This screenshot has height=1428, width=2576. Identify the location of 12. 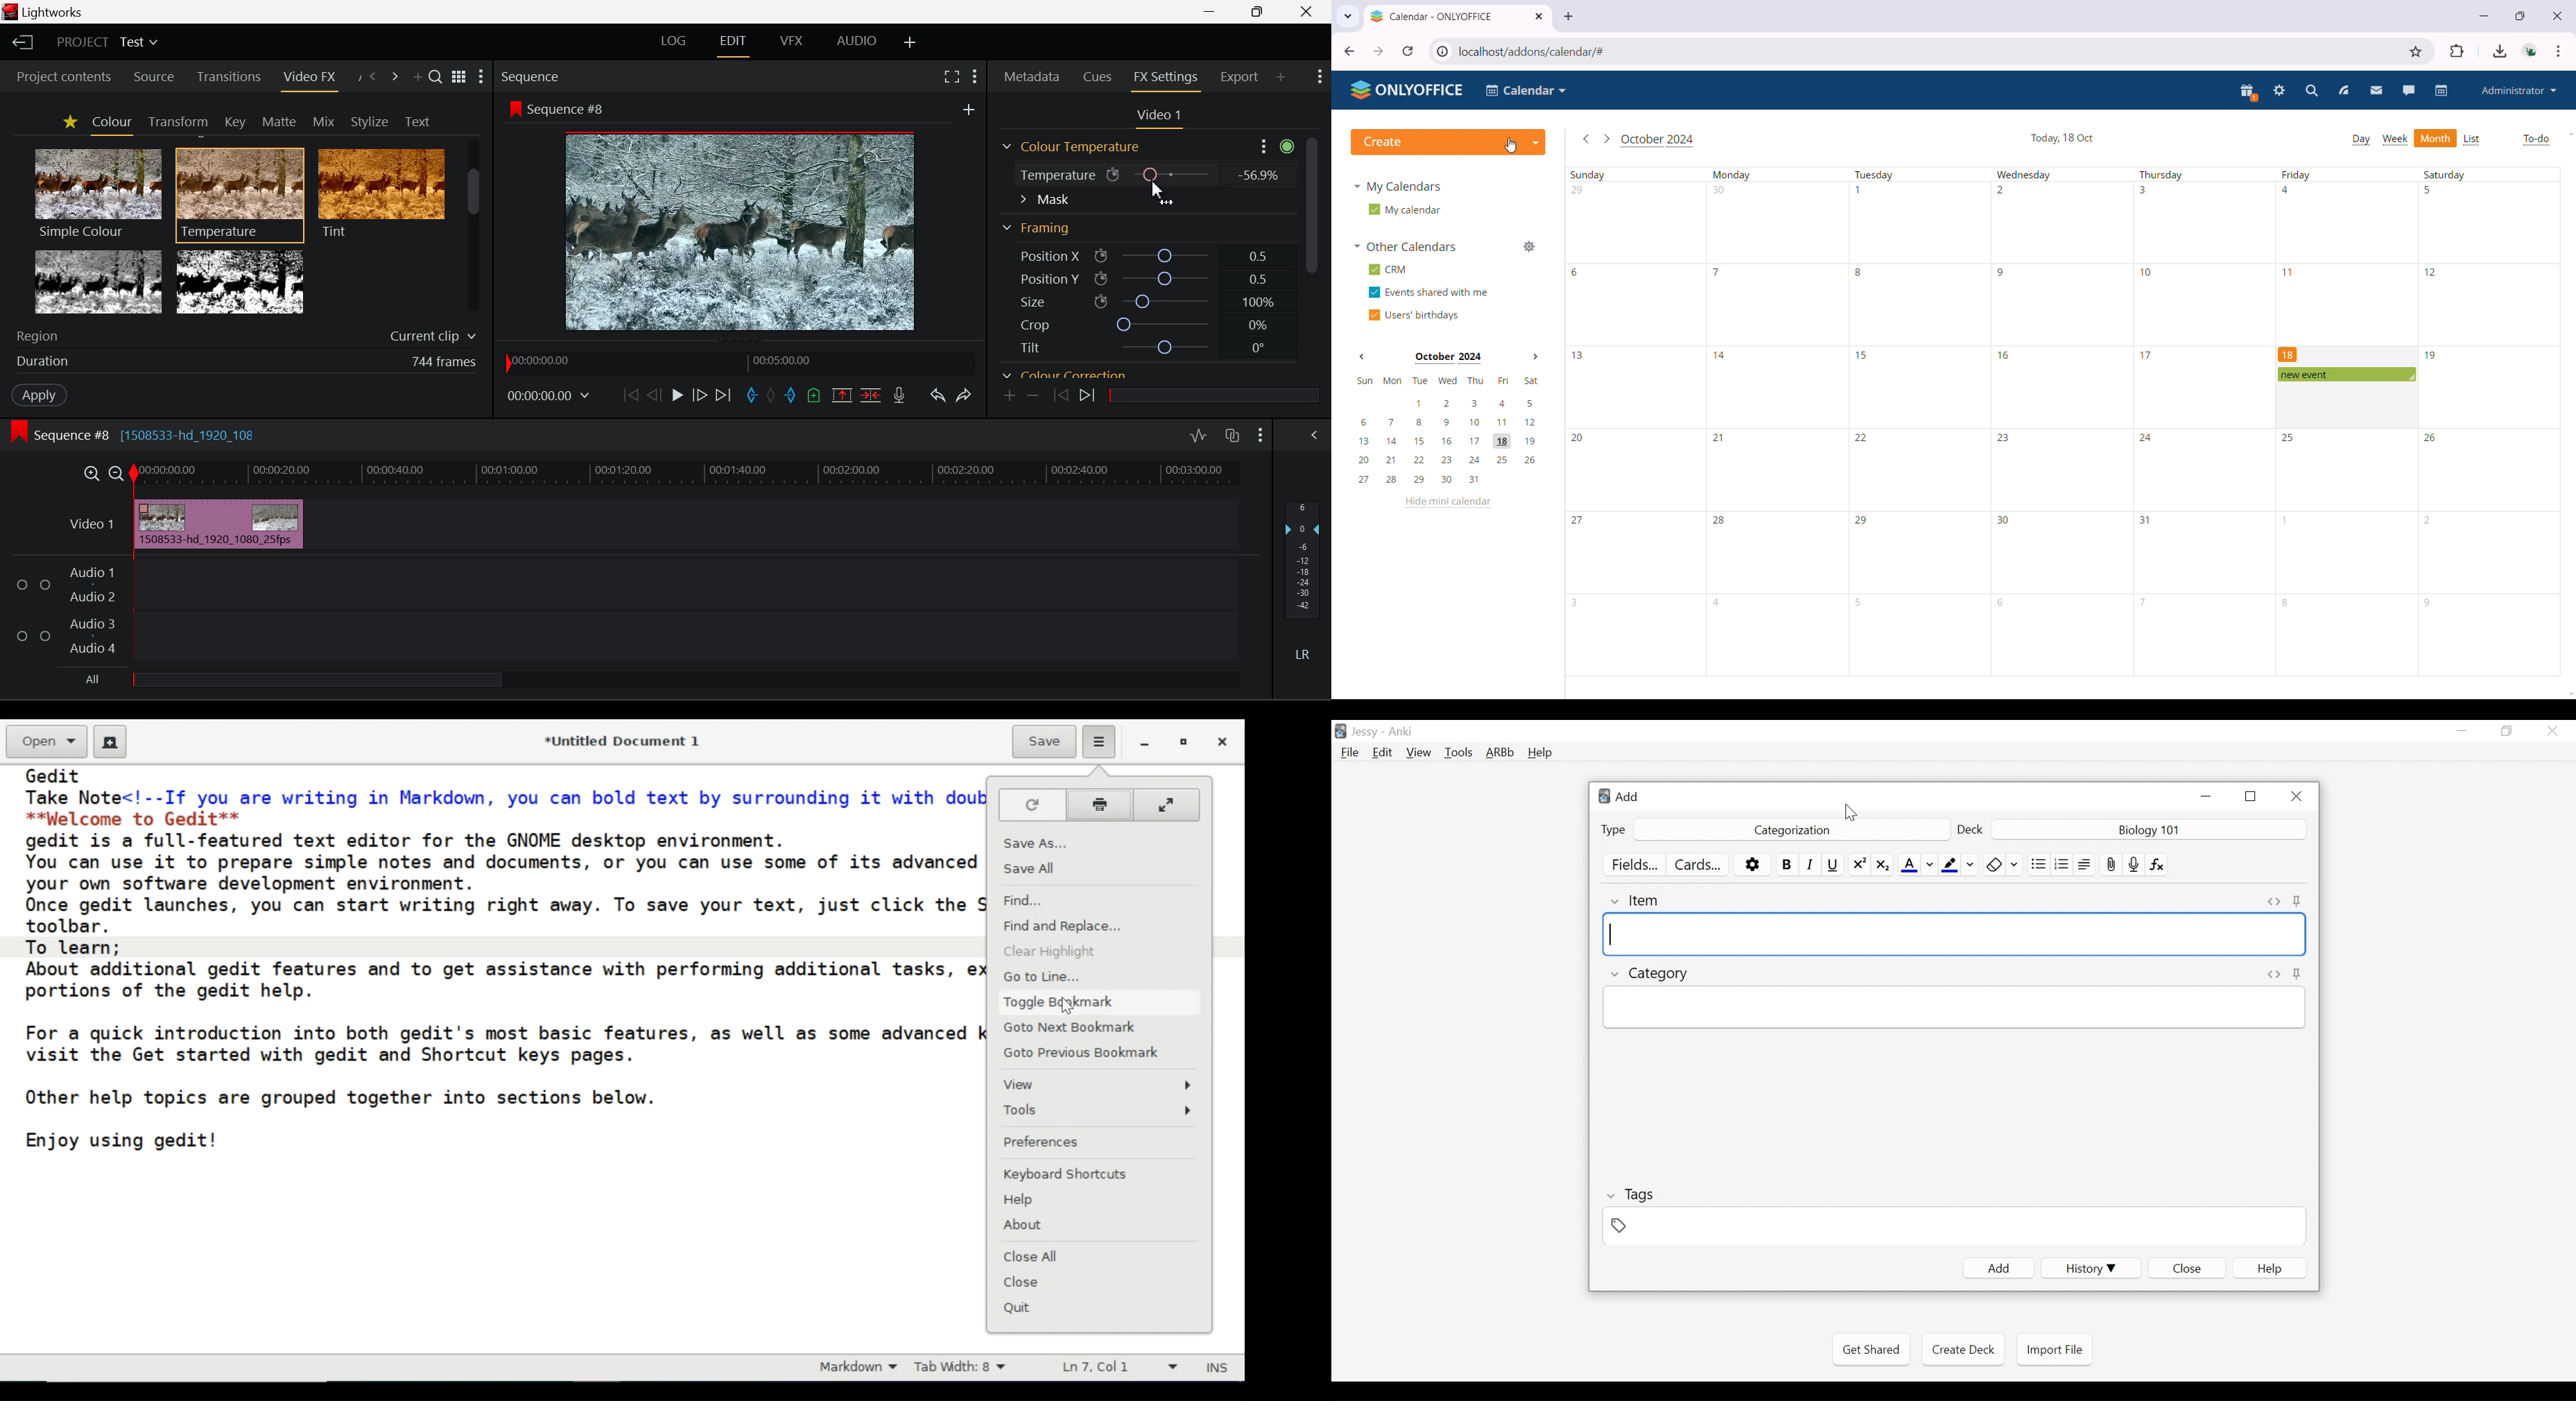
(2431, 271).